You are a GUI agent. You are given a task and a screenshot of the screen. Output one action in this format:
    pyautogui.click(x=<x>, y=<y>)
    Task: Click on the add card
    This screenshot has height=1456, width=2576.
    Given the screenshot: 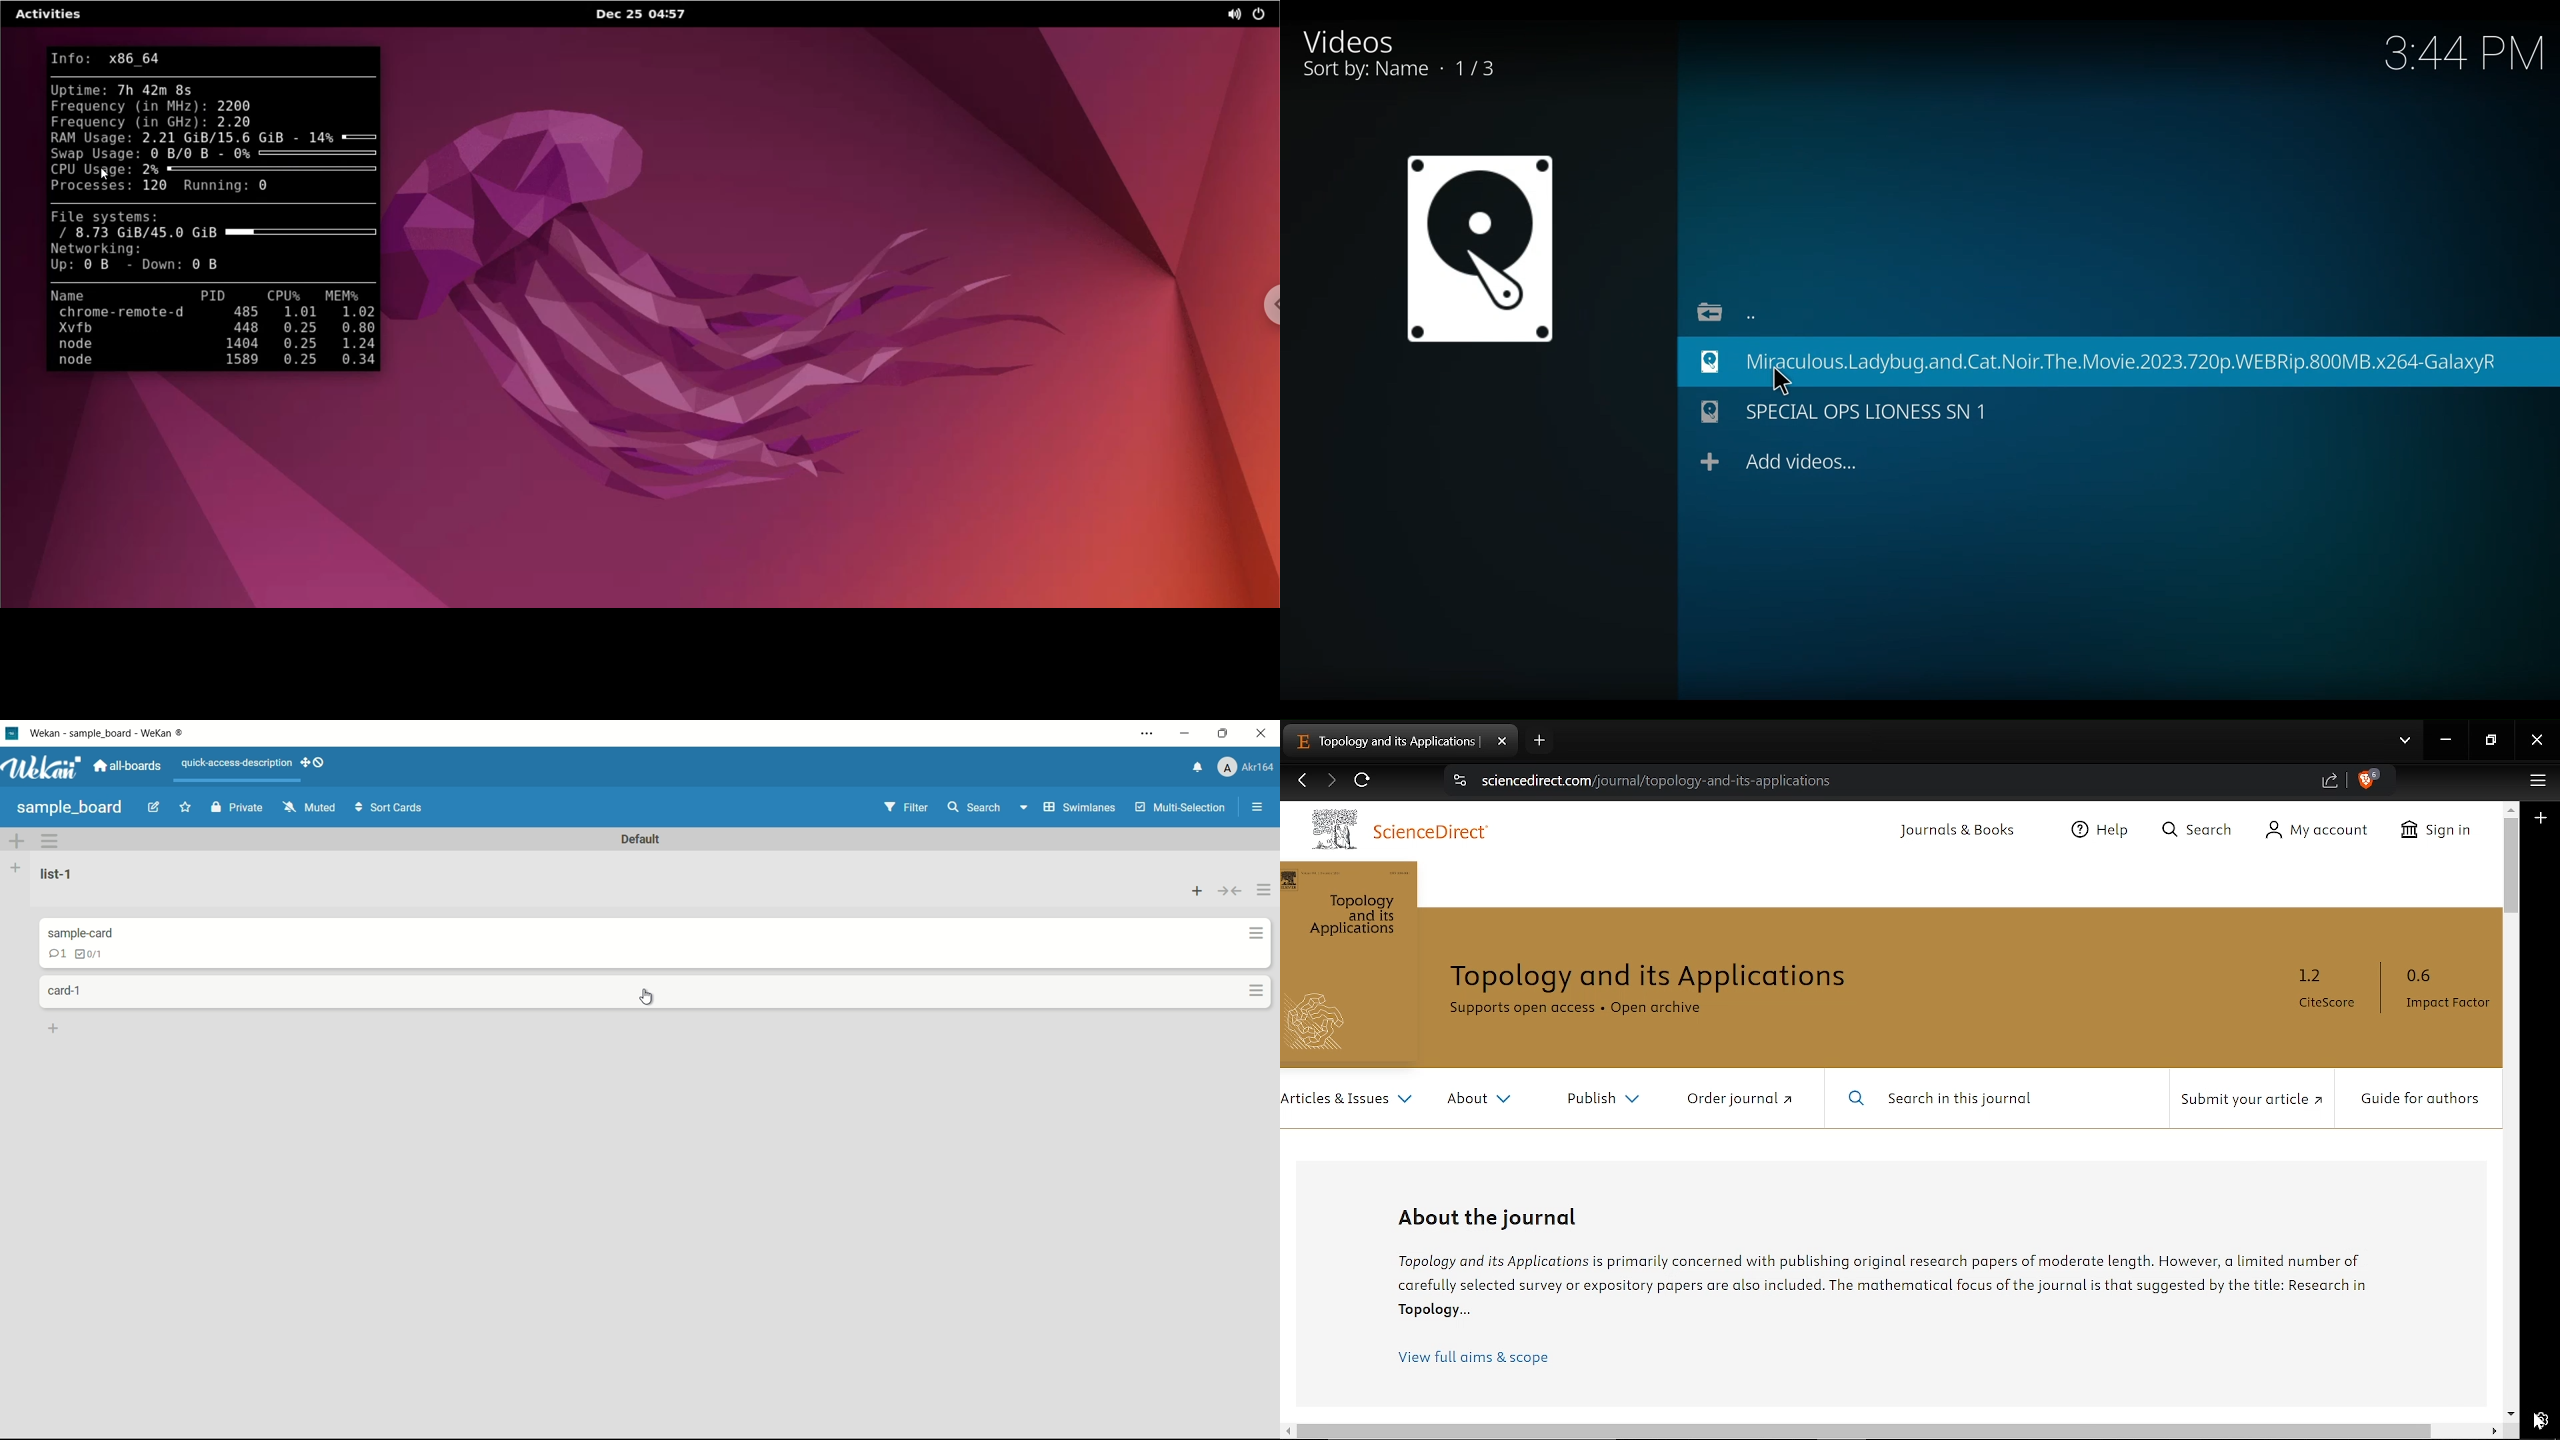 What is the action you would take?
    pyautogui.click(x=55, y=1029)
    